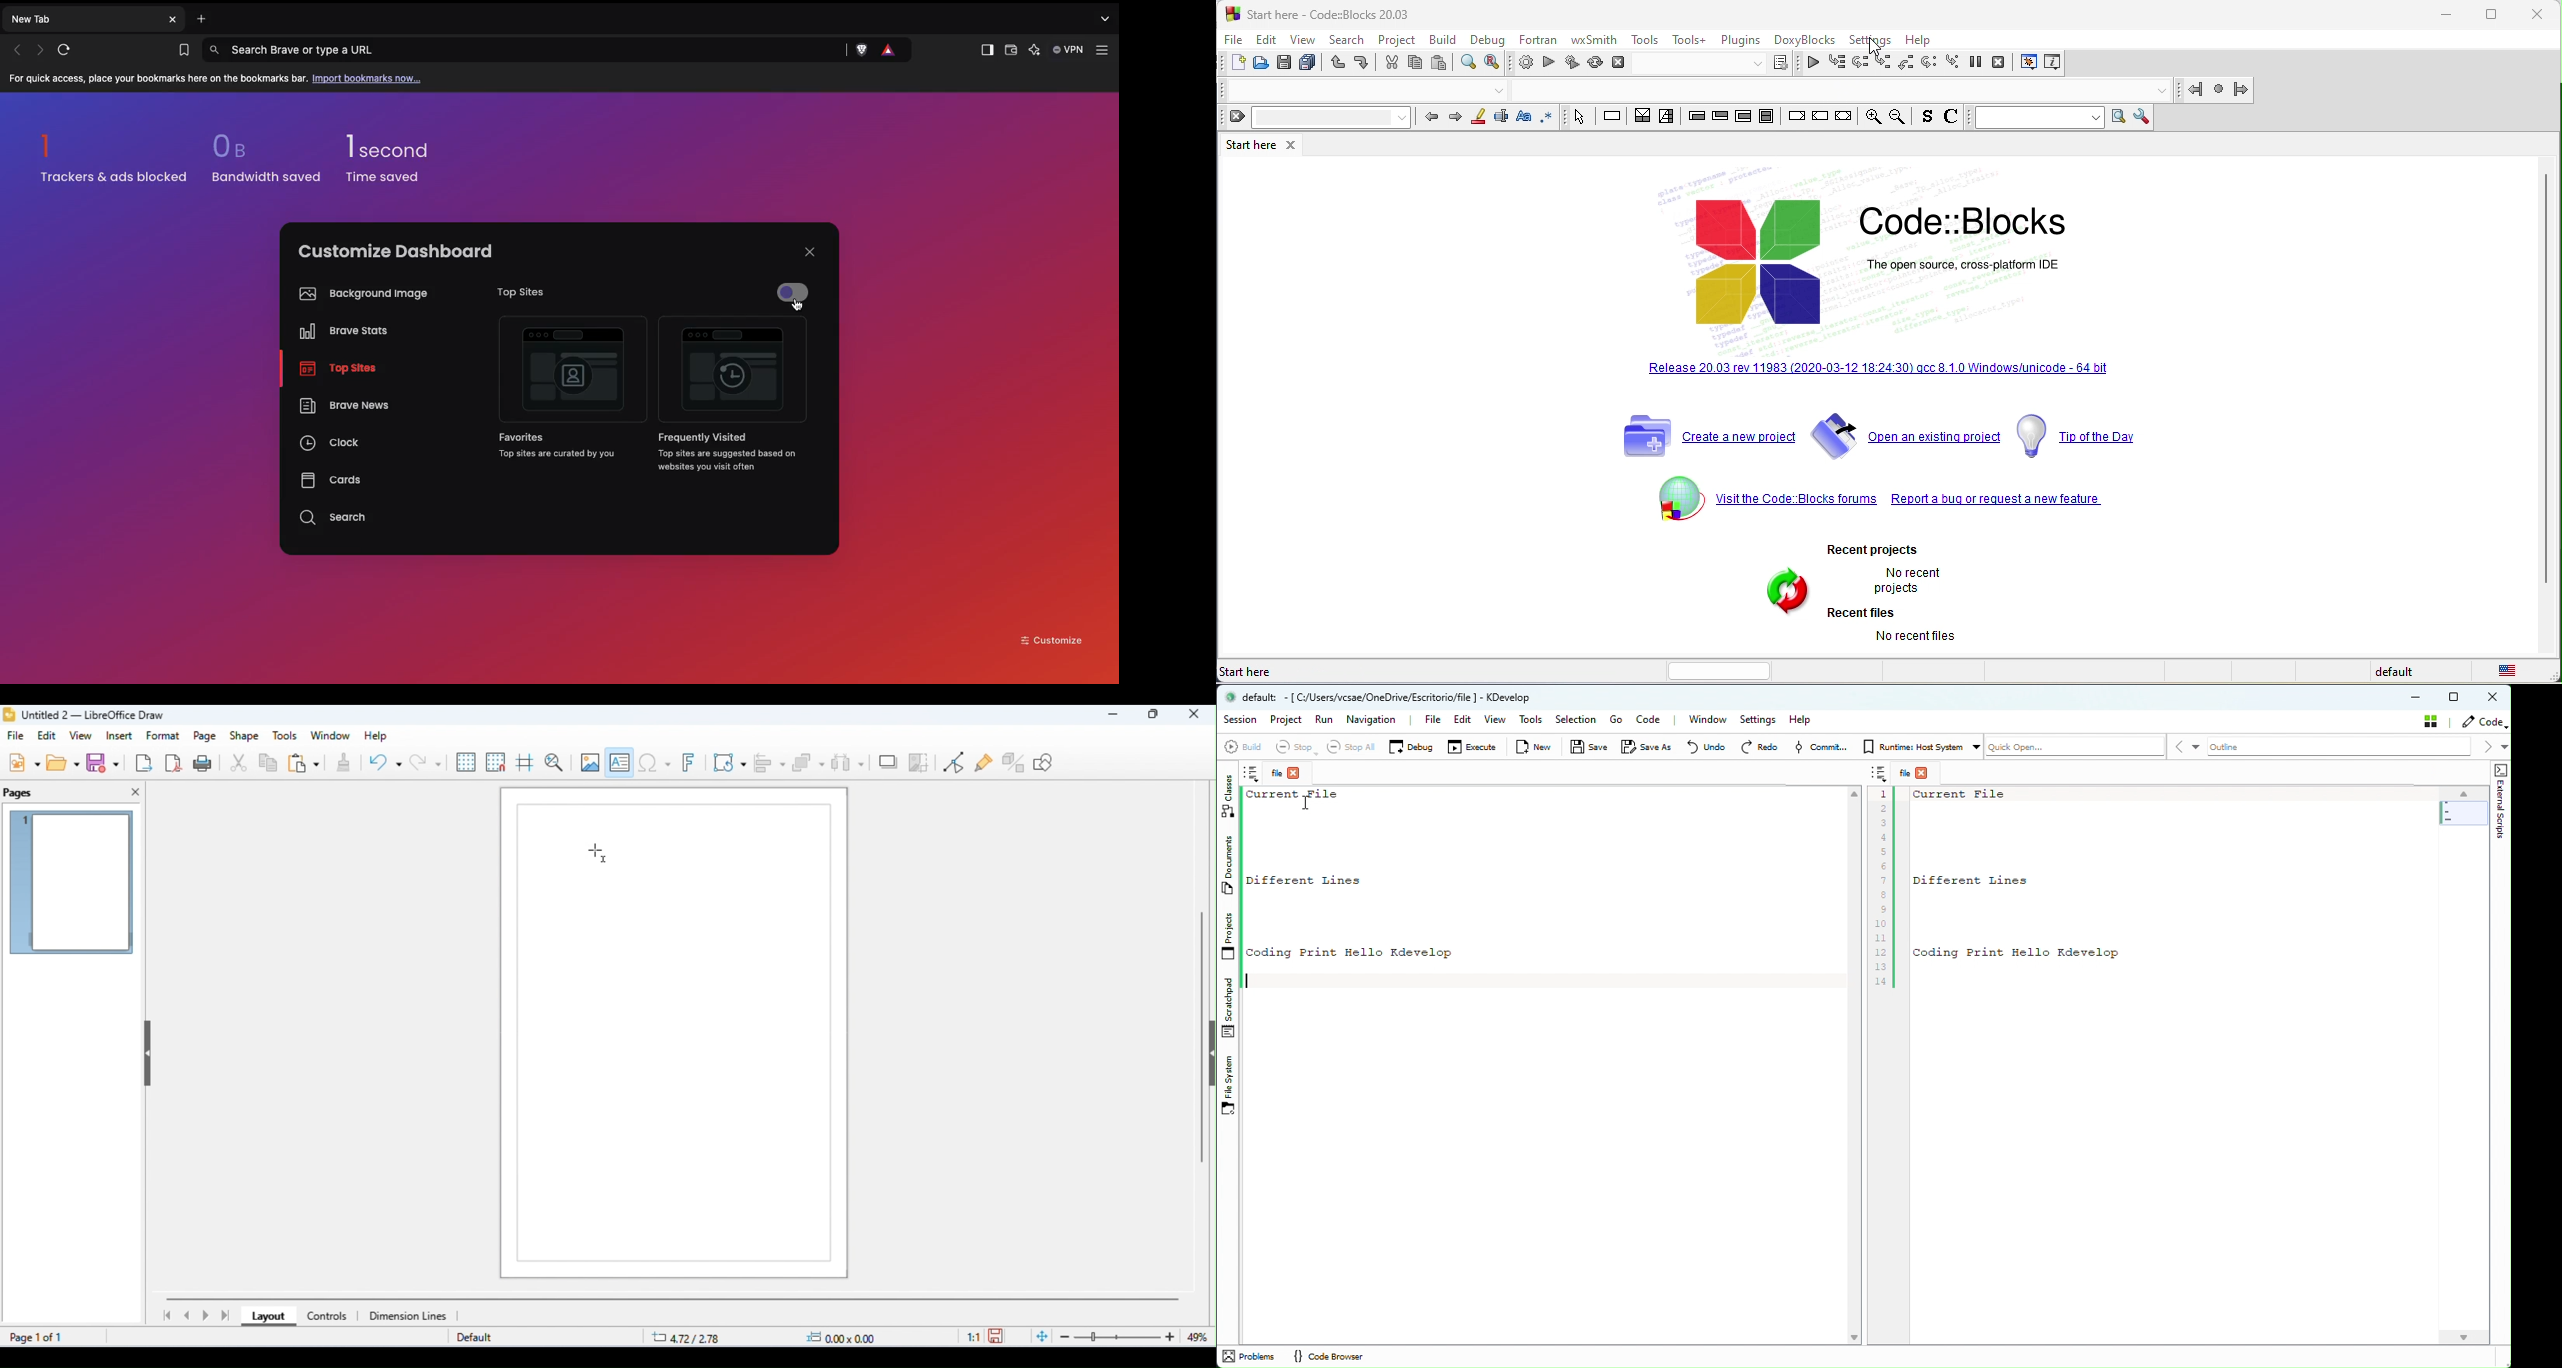 This screenshot has height=1372, width=2576. Describe the element at coordinates (1649, 38) in the screenshot. I see `tools` at that location.